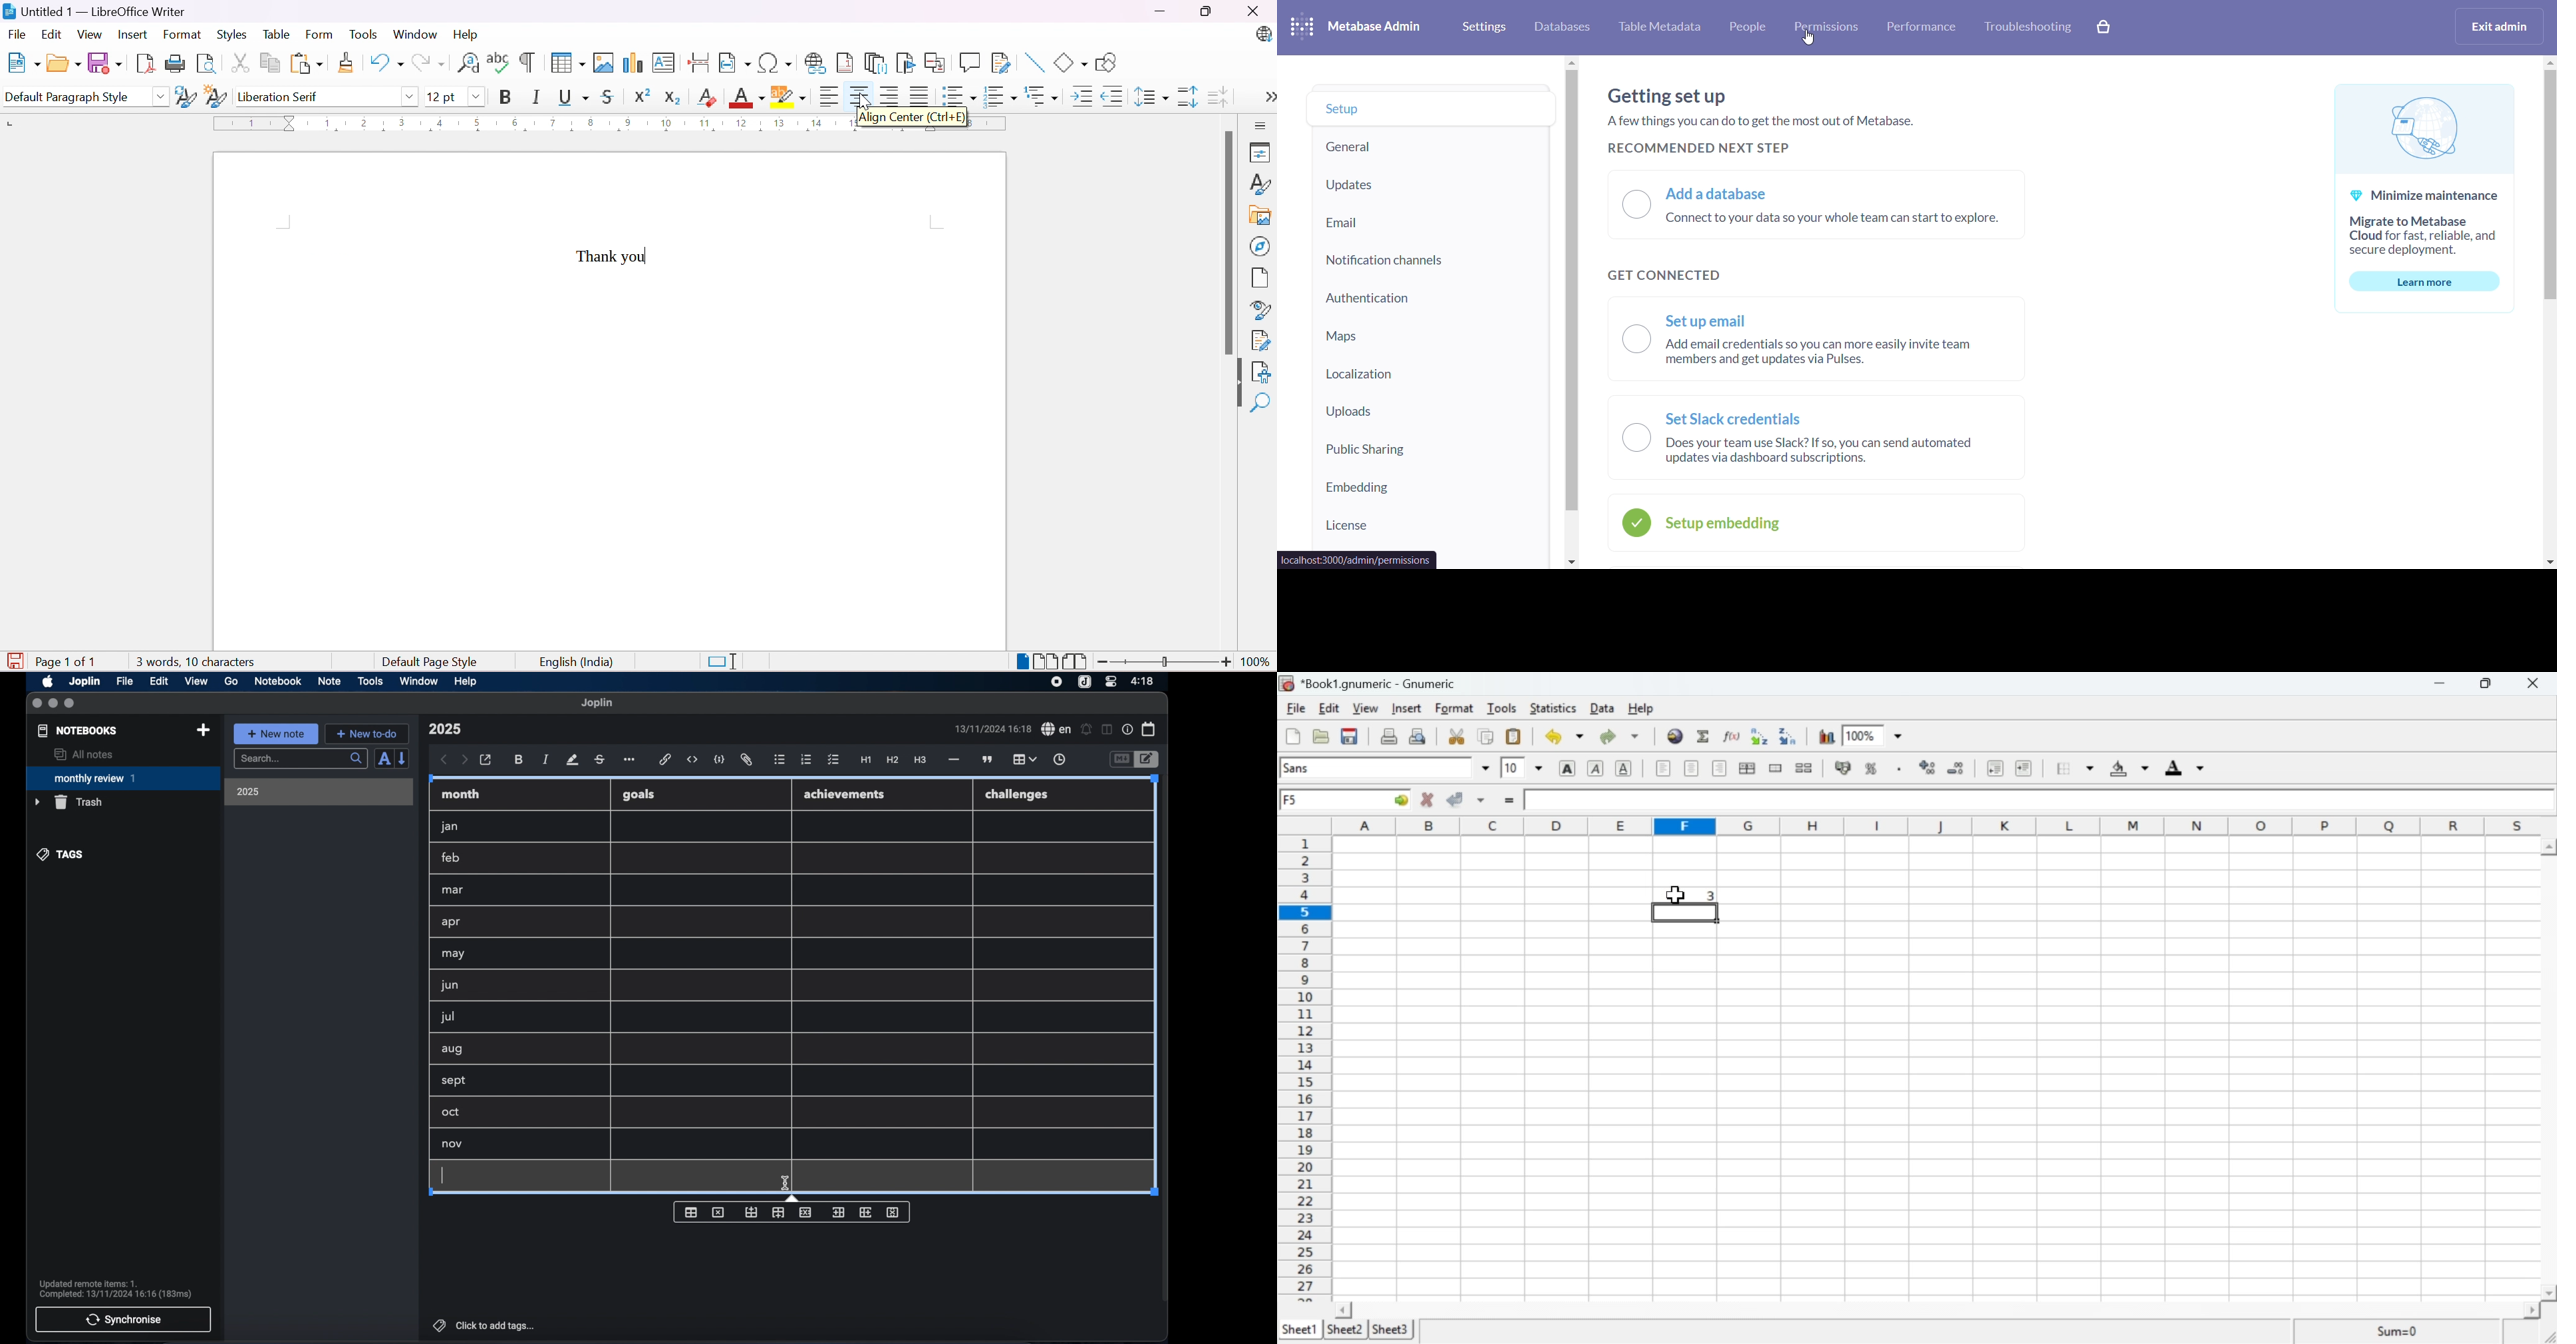 The height and width of the screenshot is (1344, 2576). I want to click on help, so click(467, 681).